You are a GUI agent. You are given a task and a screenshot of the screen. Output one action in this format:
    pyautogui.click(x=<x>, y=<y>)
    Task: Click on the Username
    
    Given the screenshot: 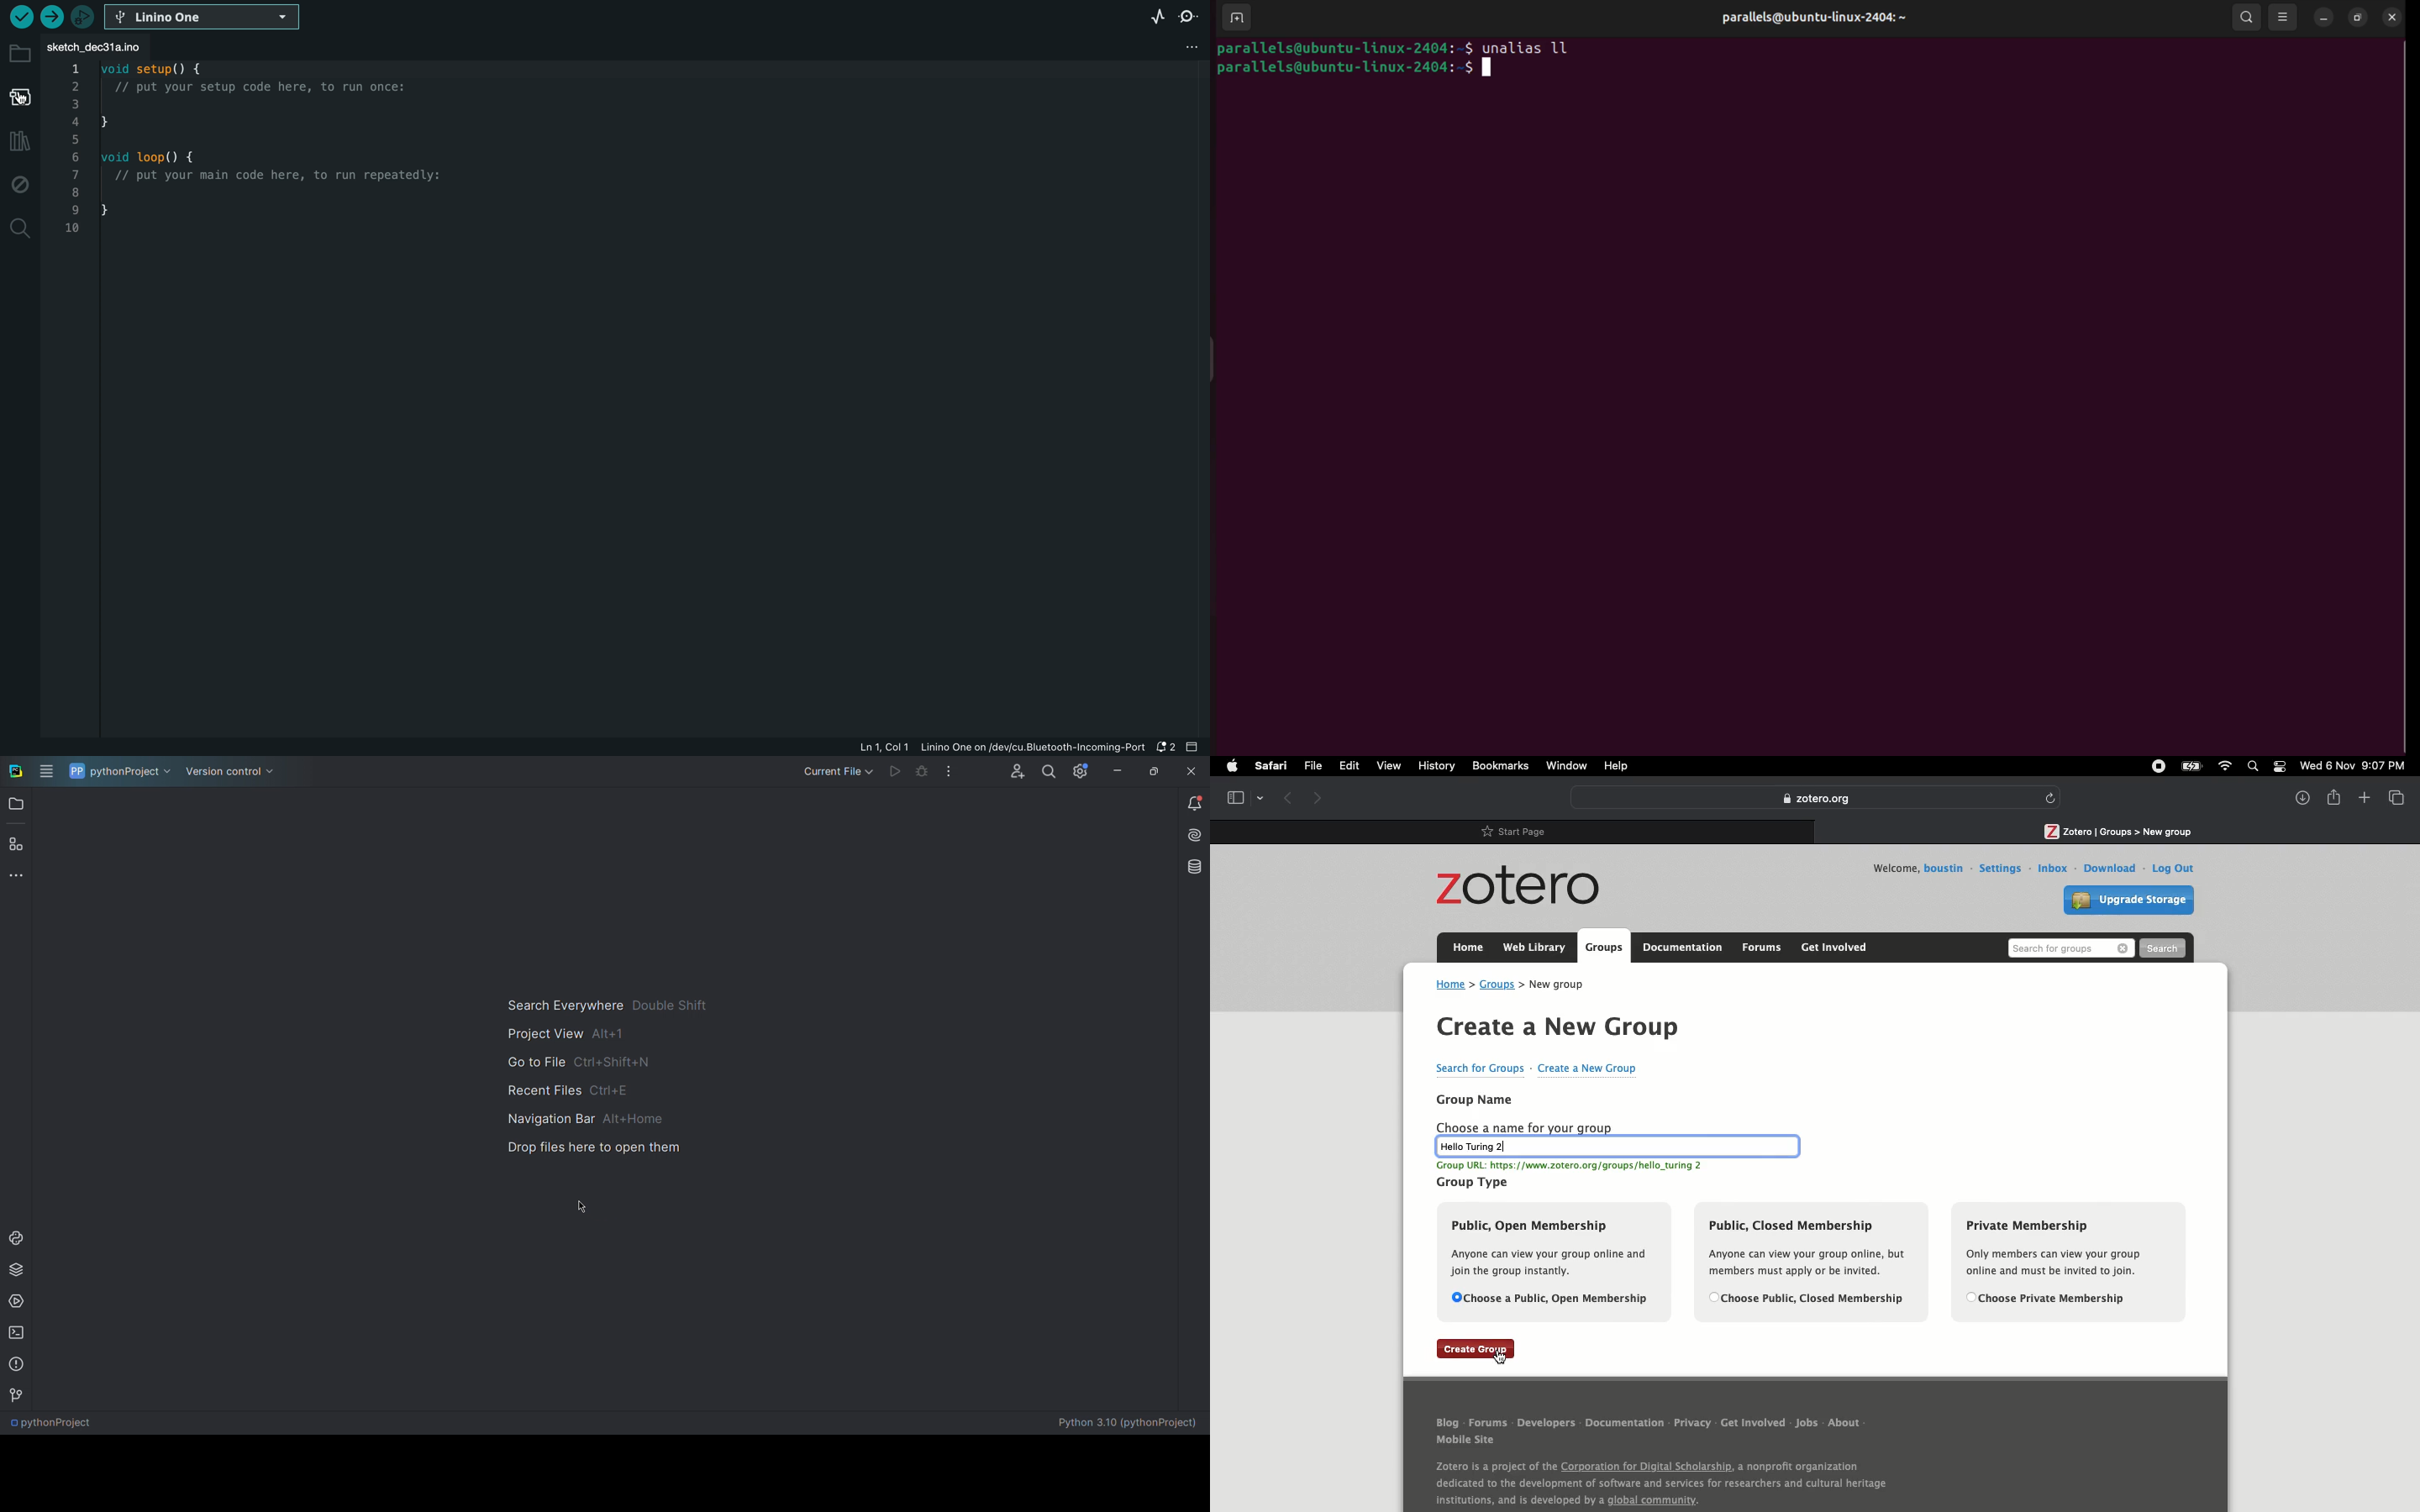 What is the action you would take?
    pyautogui.click(x=1945, y=869)
    